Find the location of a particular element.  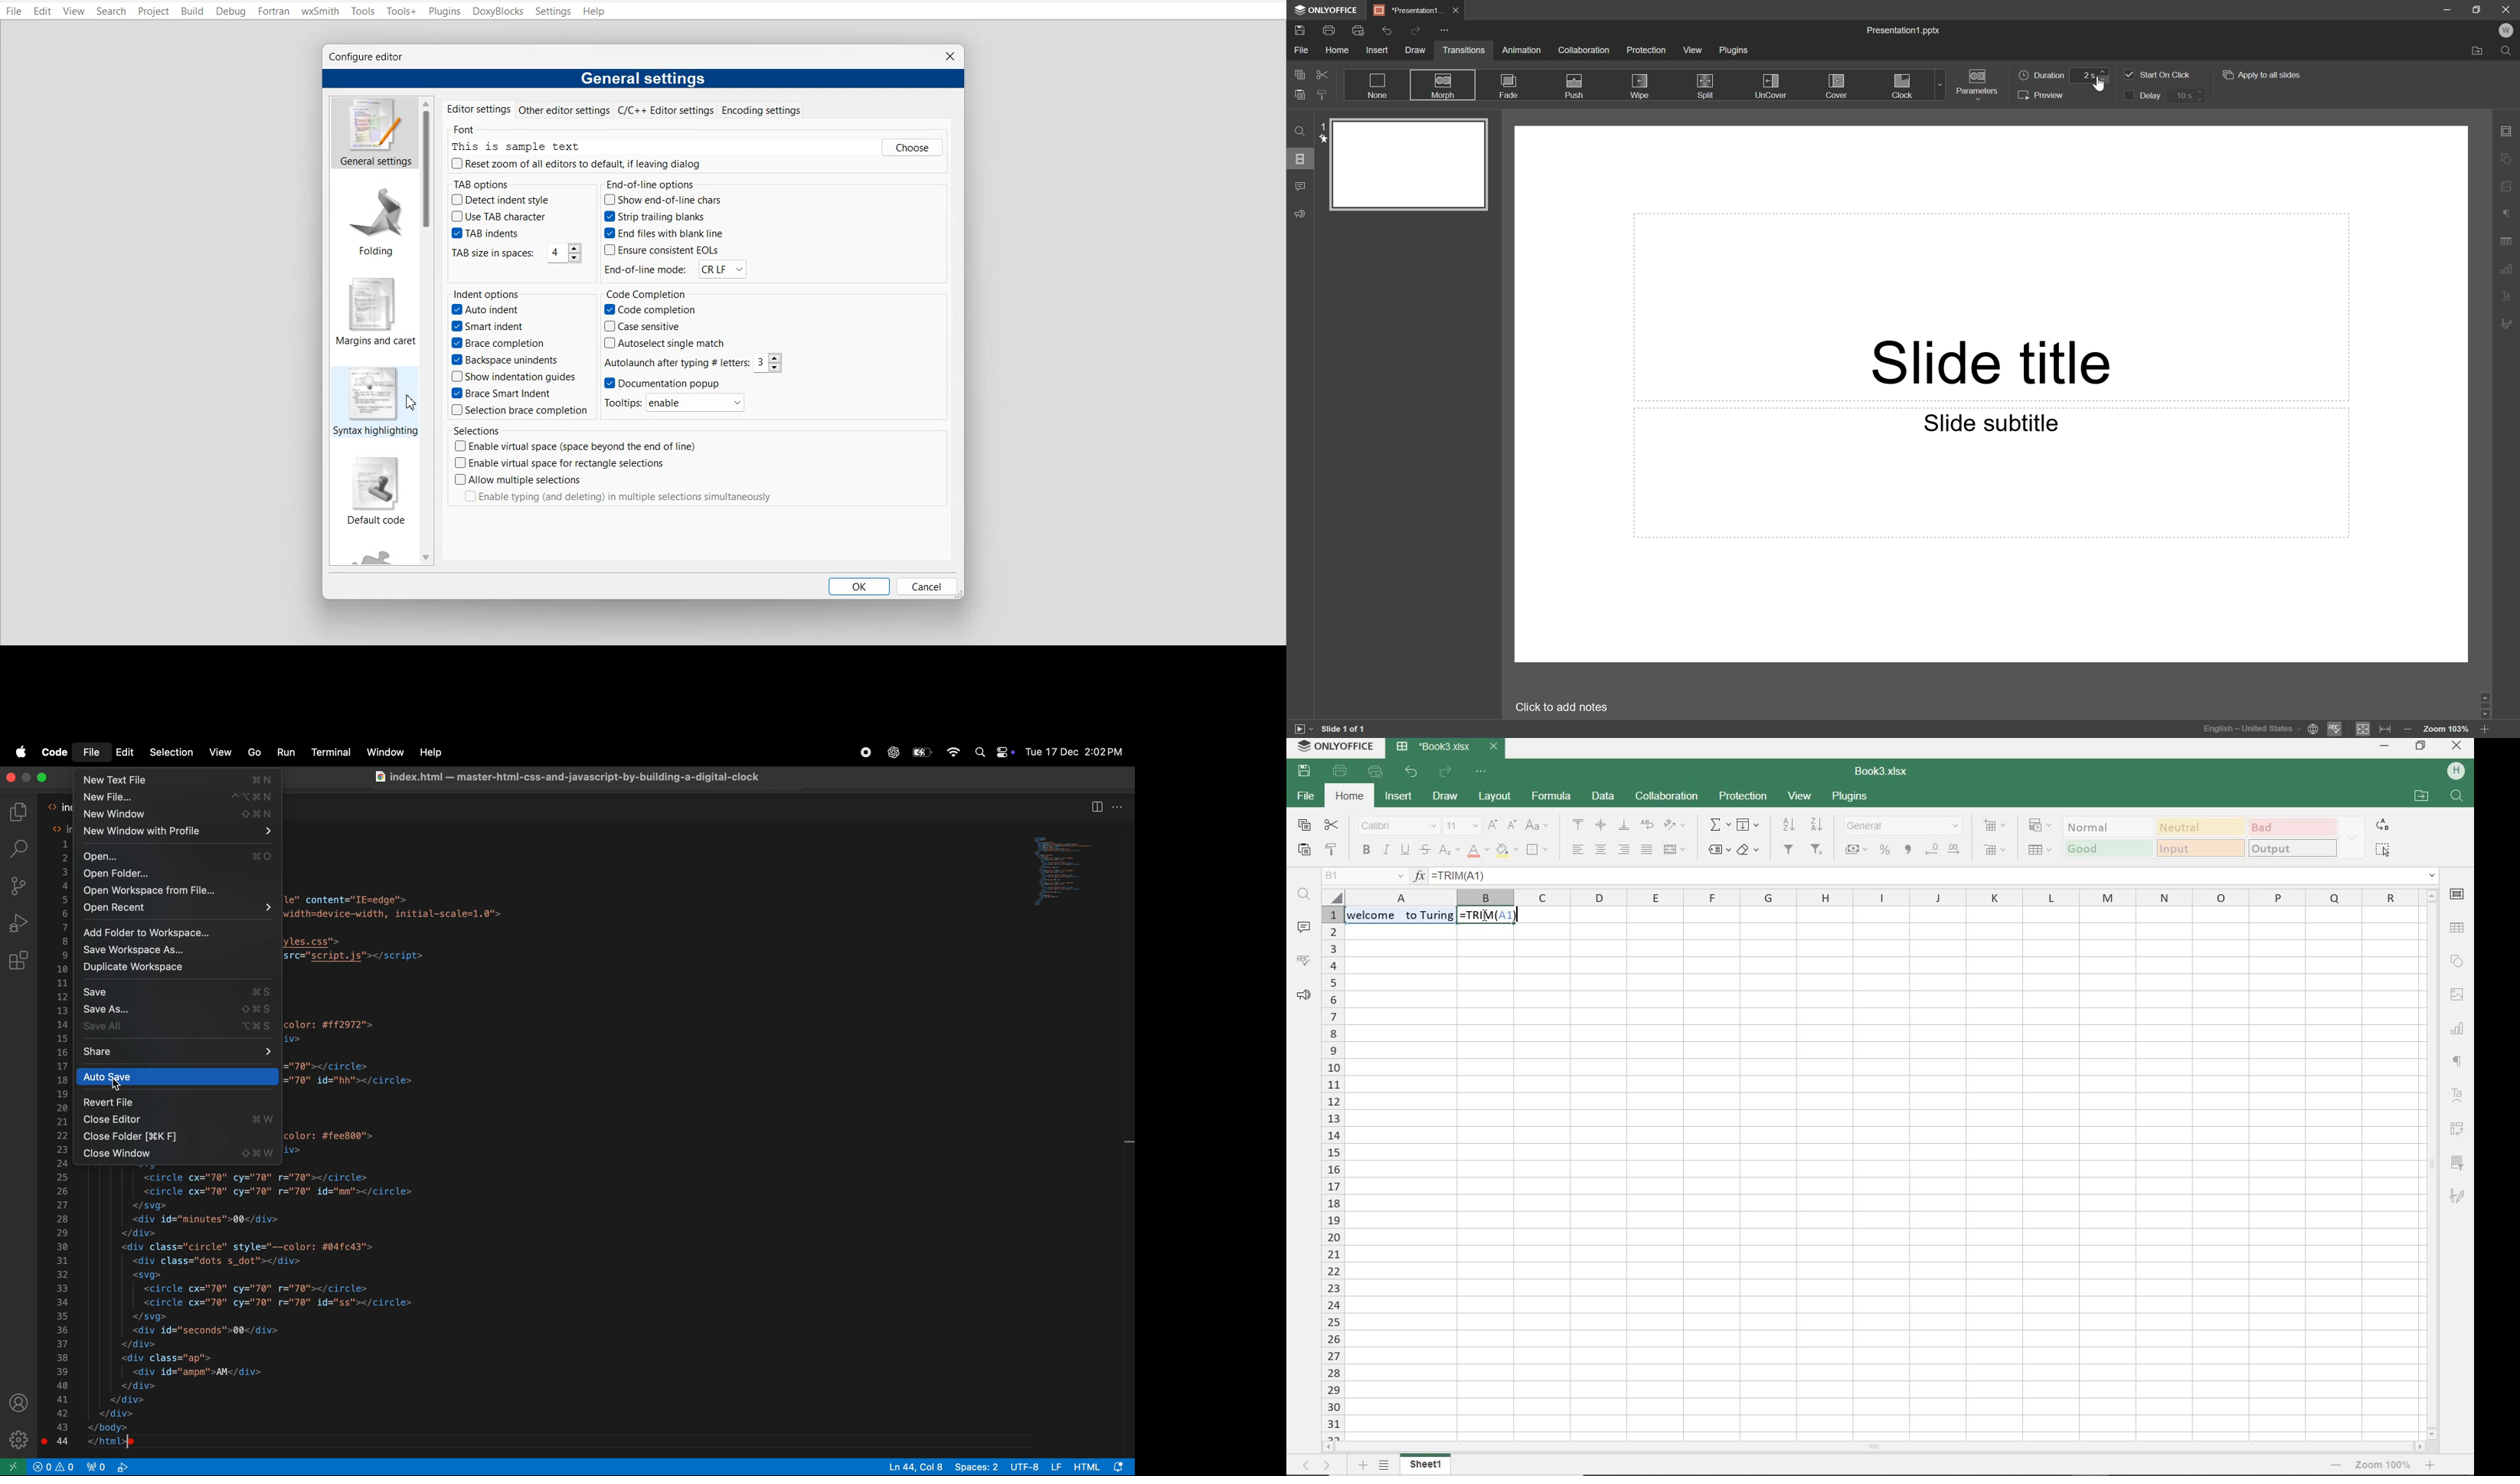

Backspace unindents is located at coordinates (507, 359).